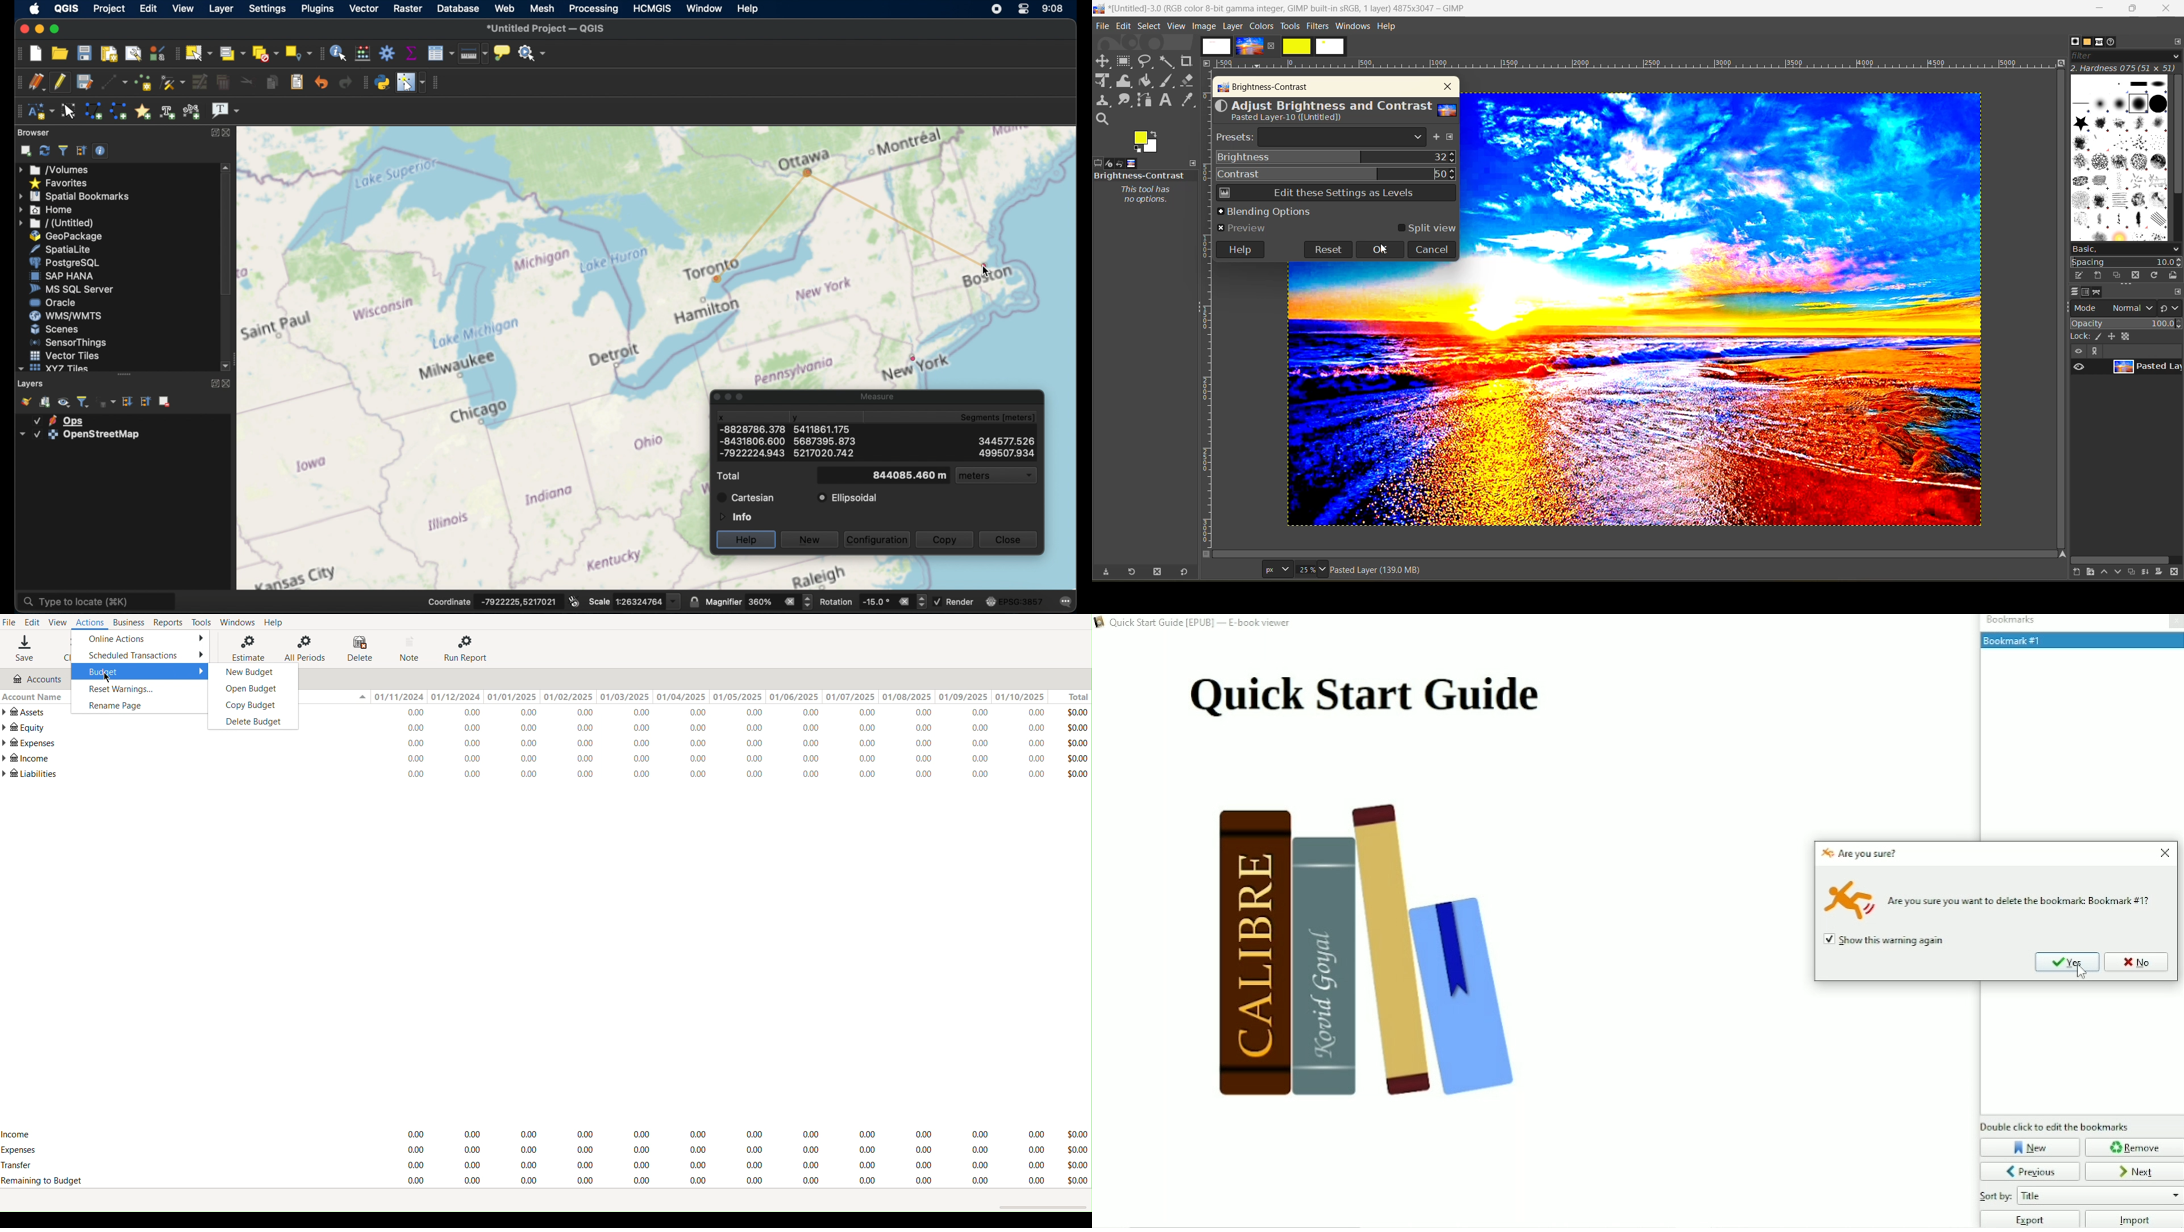  What do you see at coordinates (997, 418) in the screenshot?
I see `segments meters` at bounding box center [997, 418].